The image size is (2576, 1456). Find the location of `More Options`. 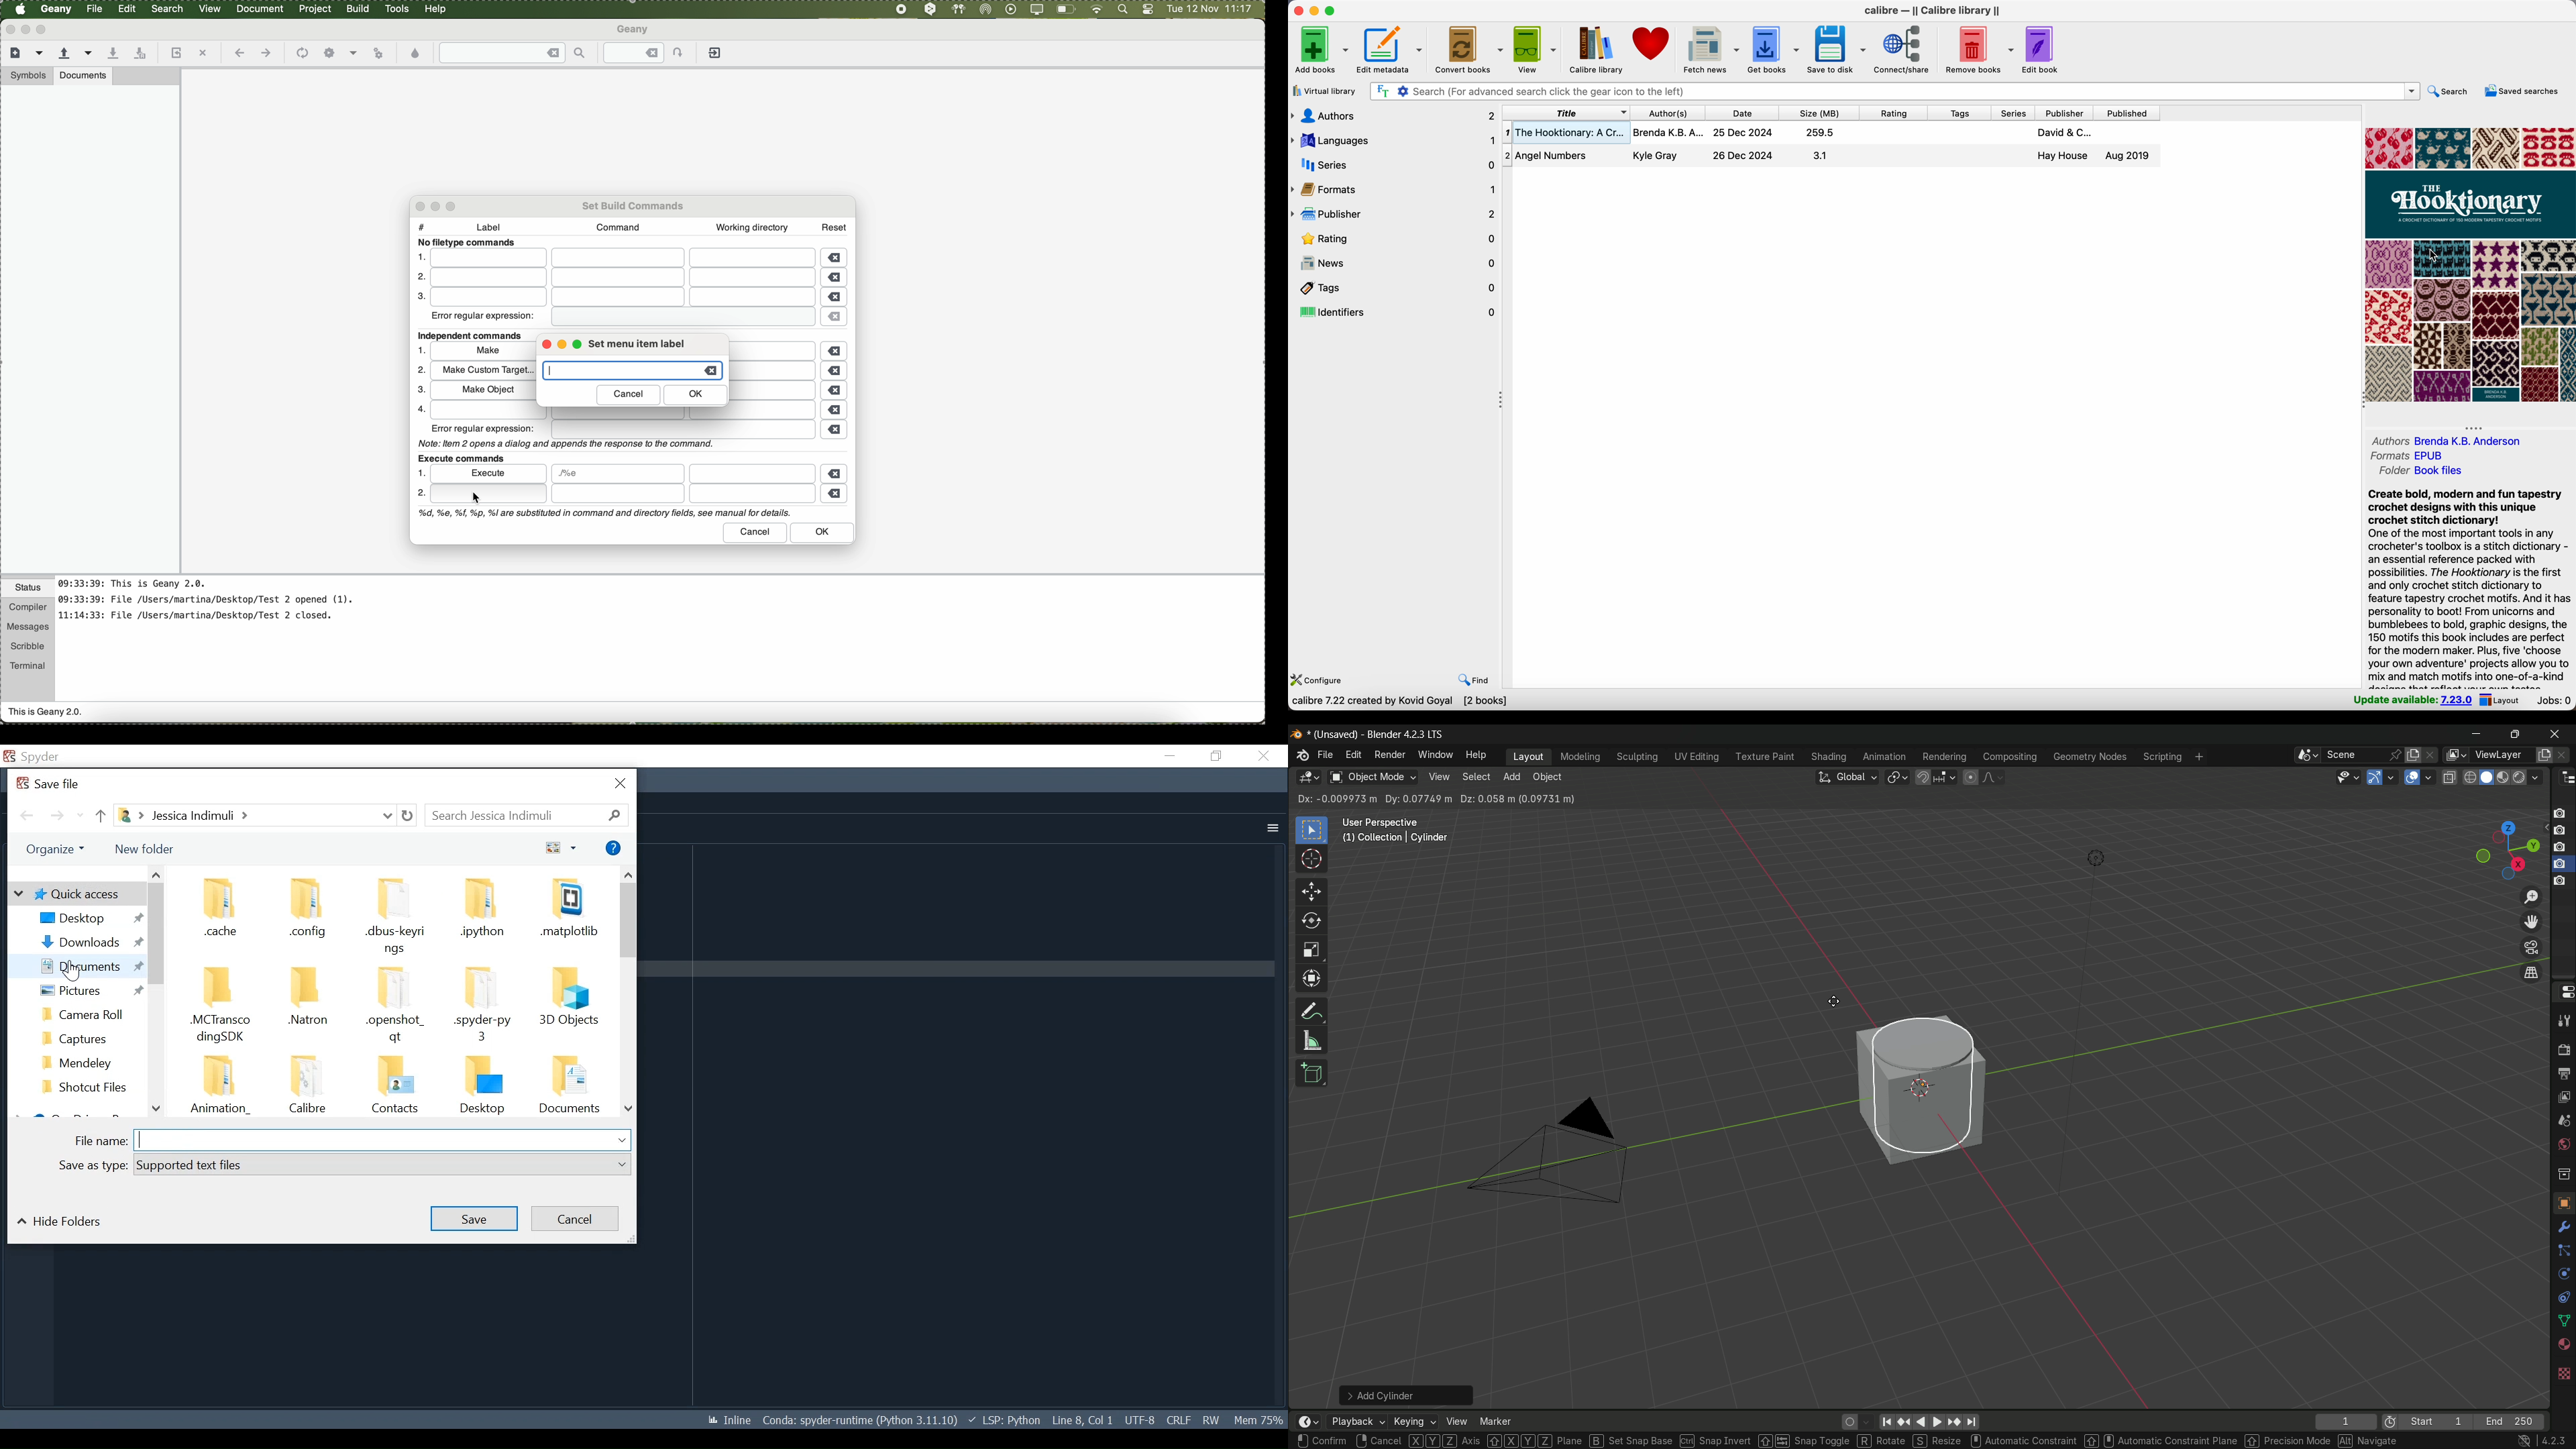

More Options is located at coordinates (1270, 828).